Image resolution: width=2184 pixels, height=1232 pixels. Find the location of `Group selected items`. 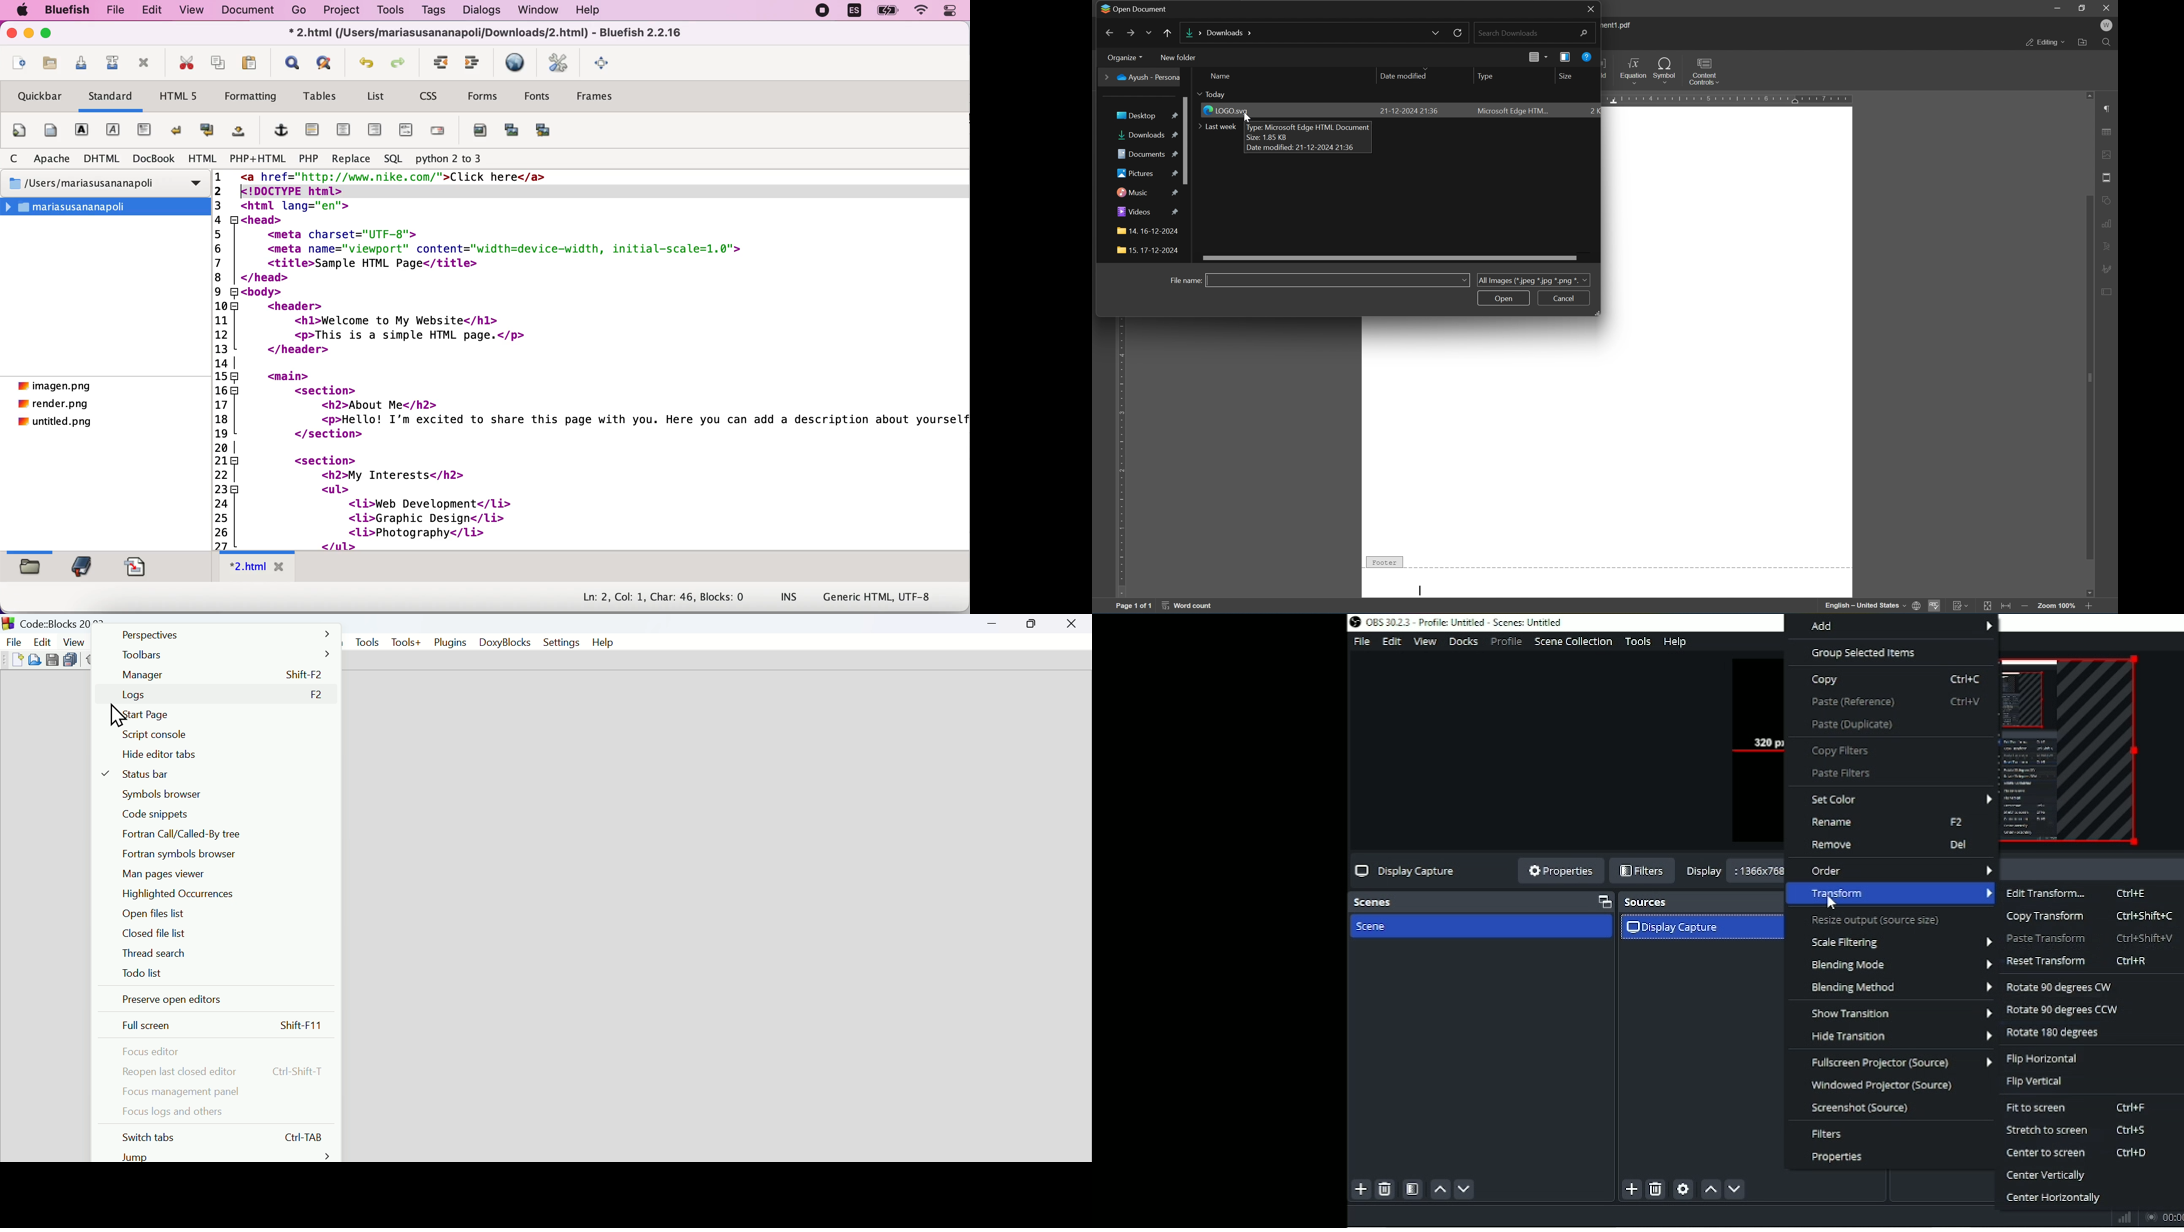

Group selected items is located at coordinates (1866, 654).